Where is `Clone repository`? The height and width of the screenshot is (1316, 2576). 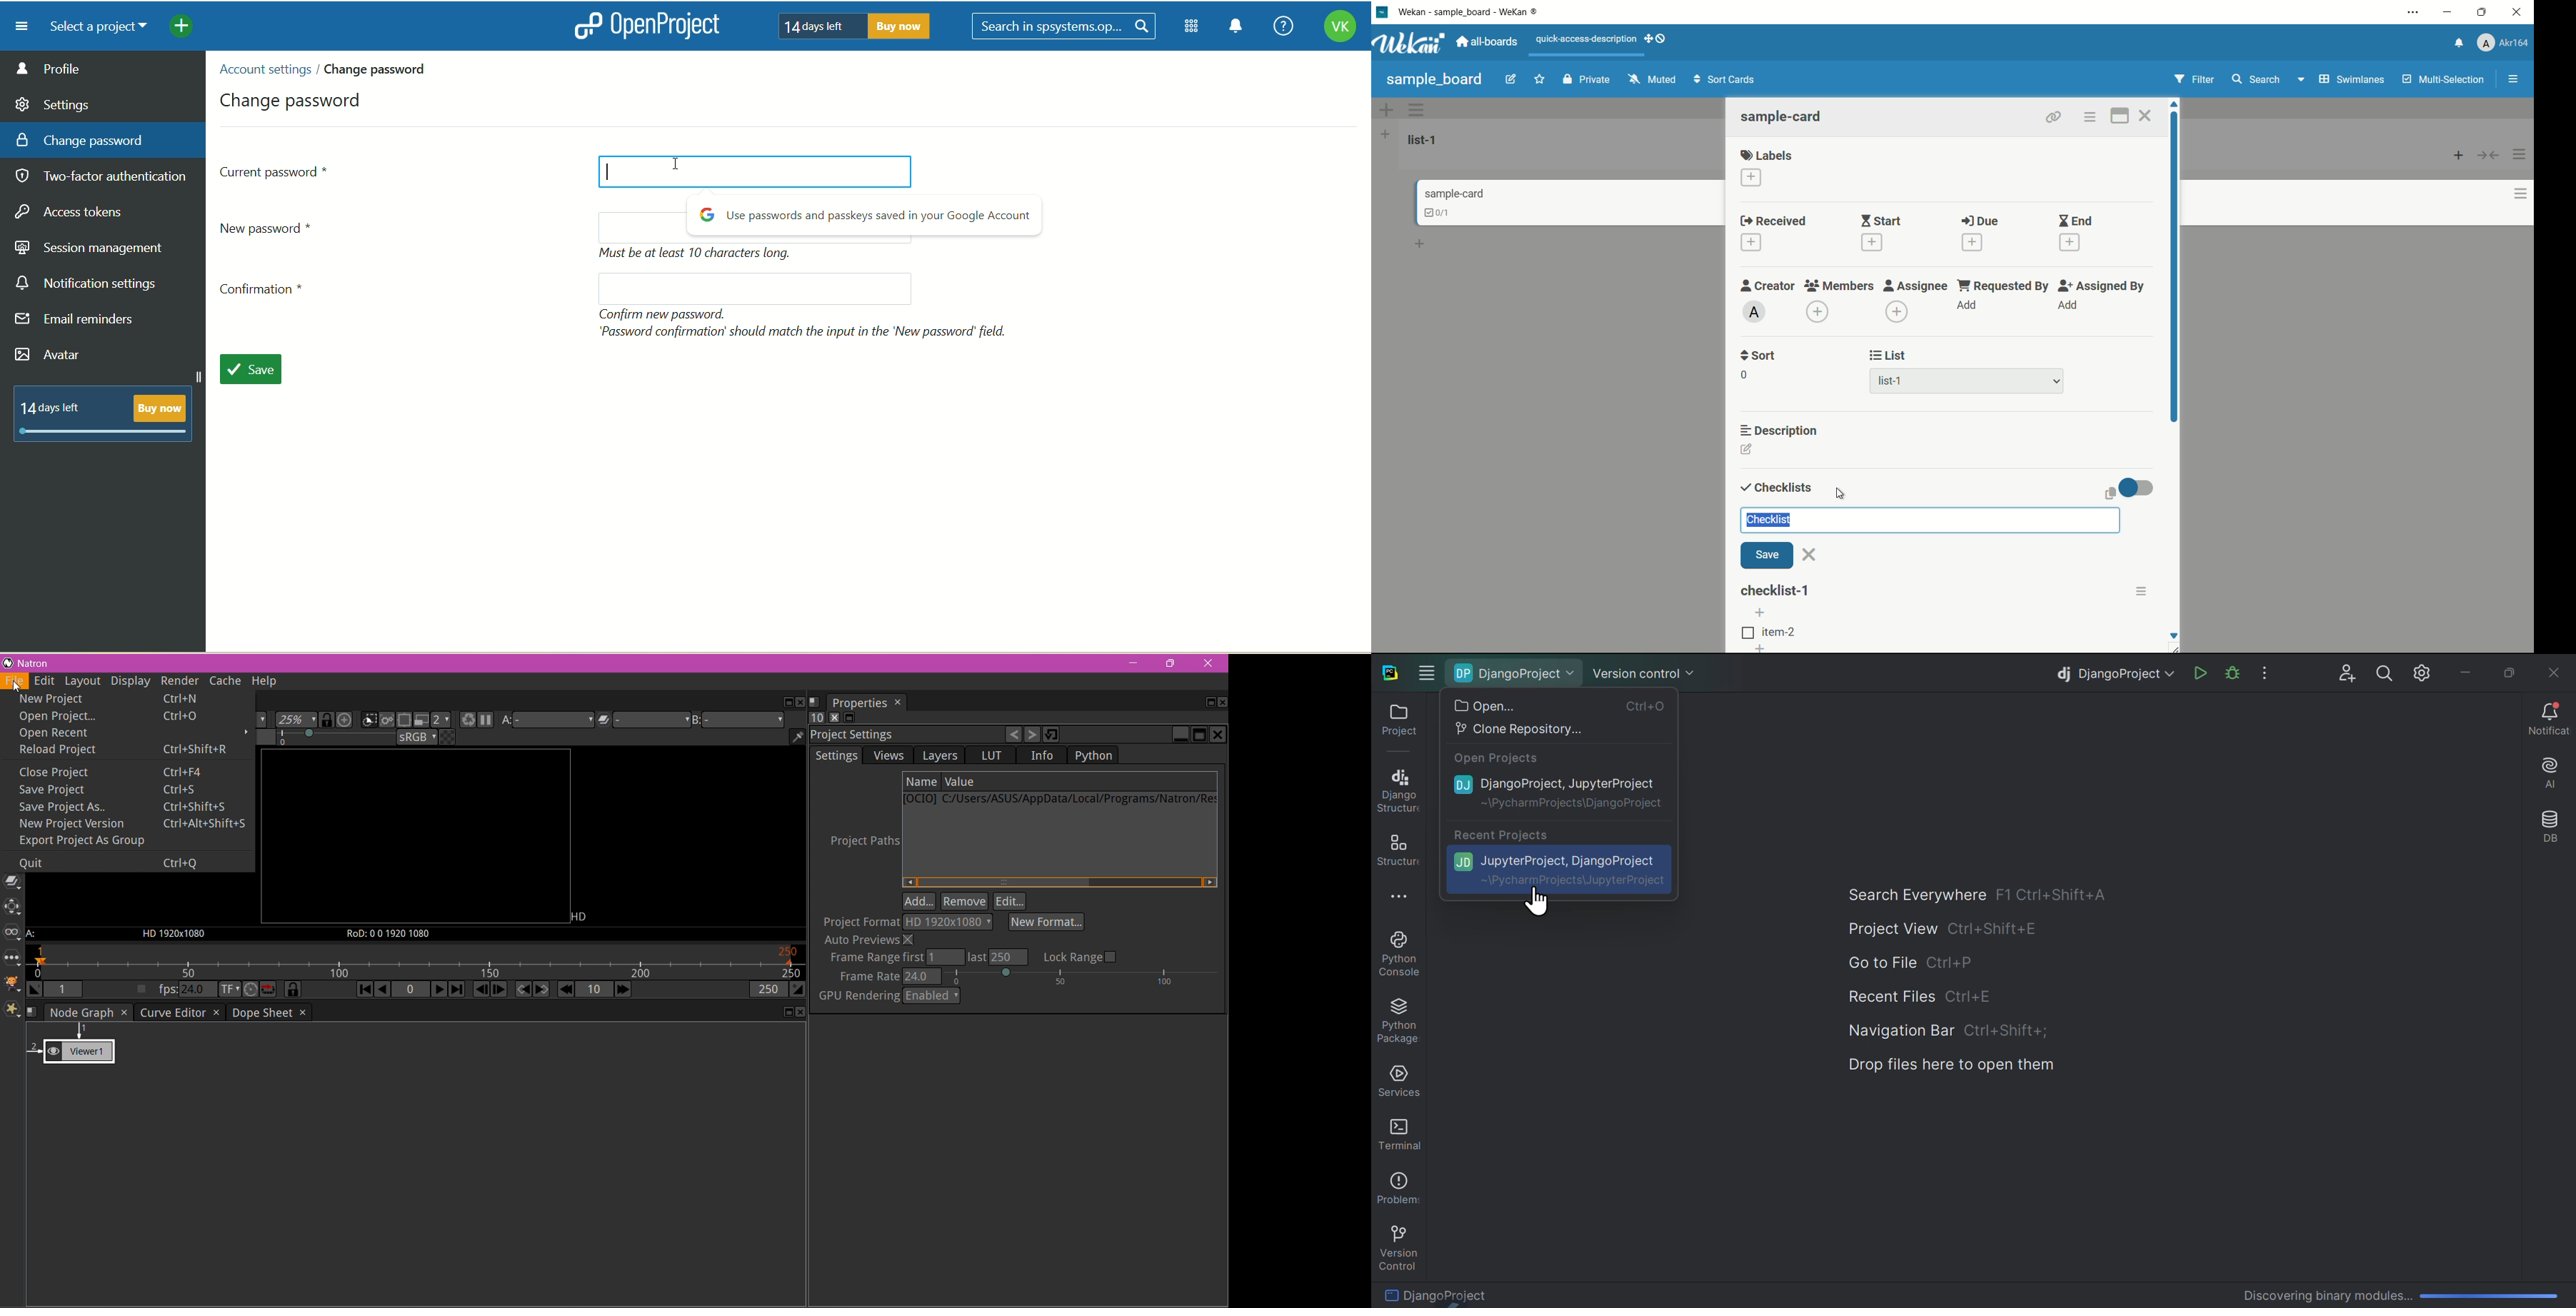
Clone repository is located at coordinates (1524, 734).